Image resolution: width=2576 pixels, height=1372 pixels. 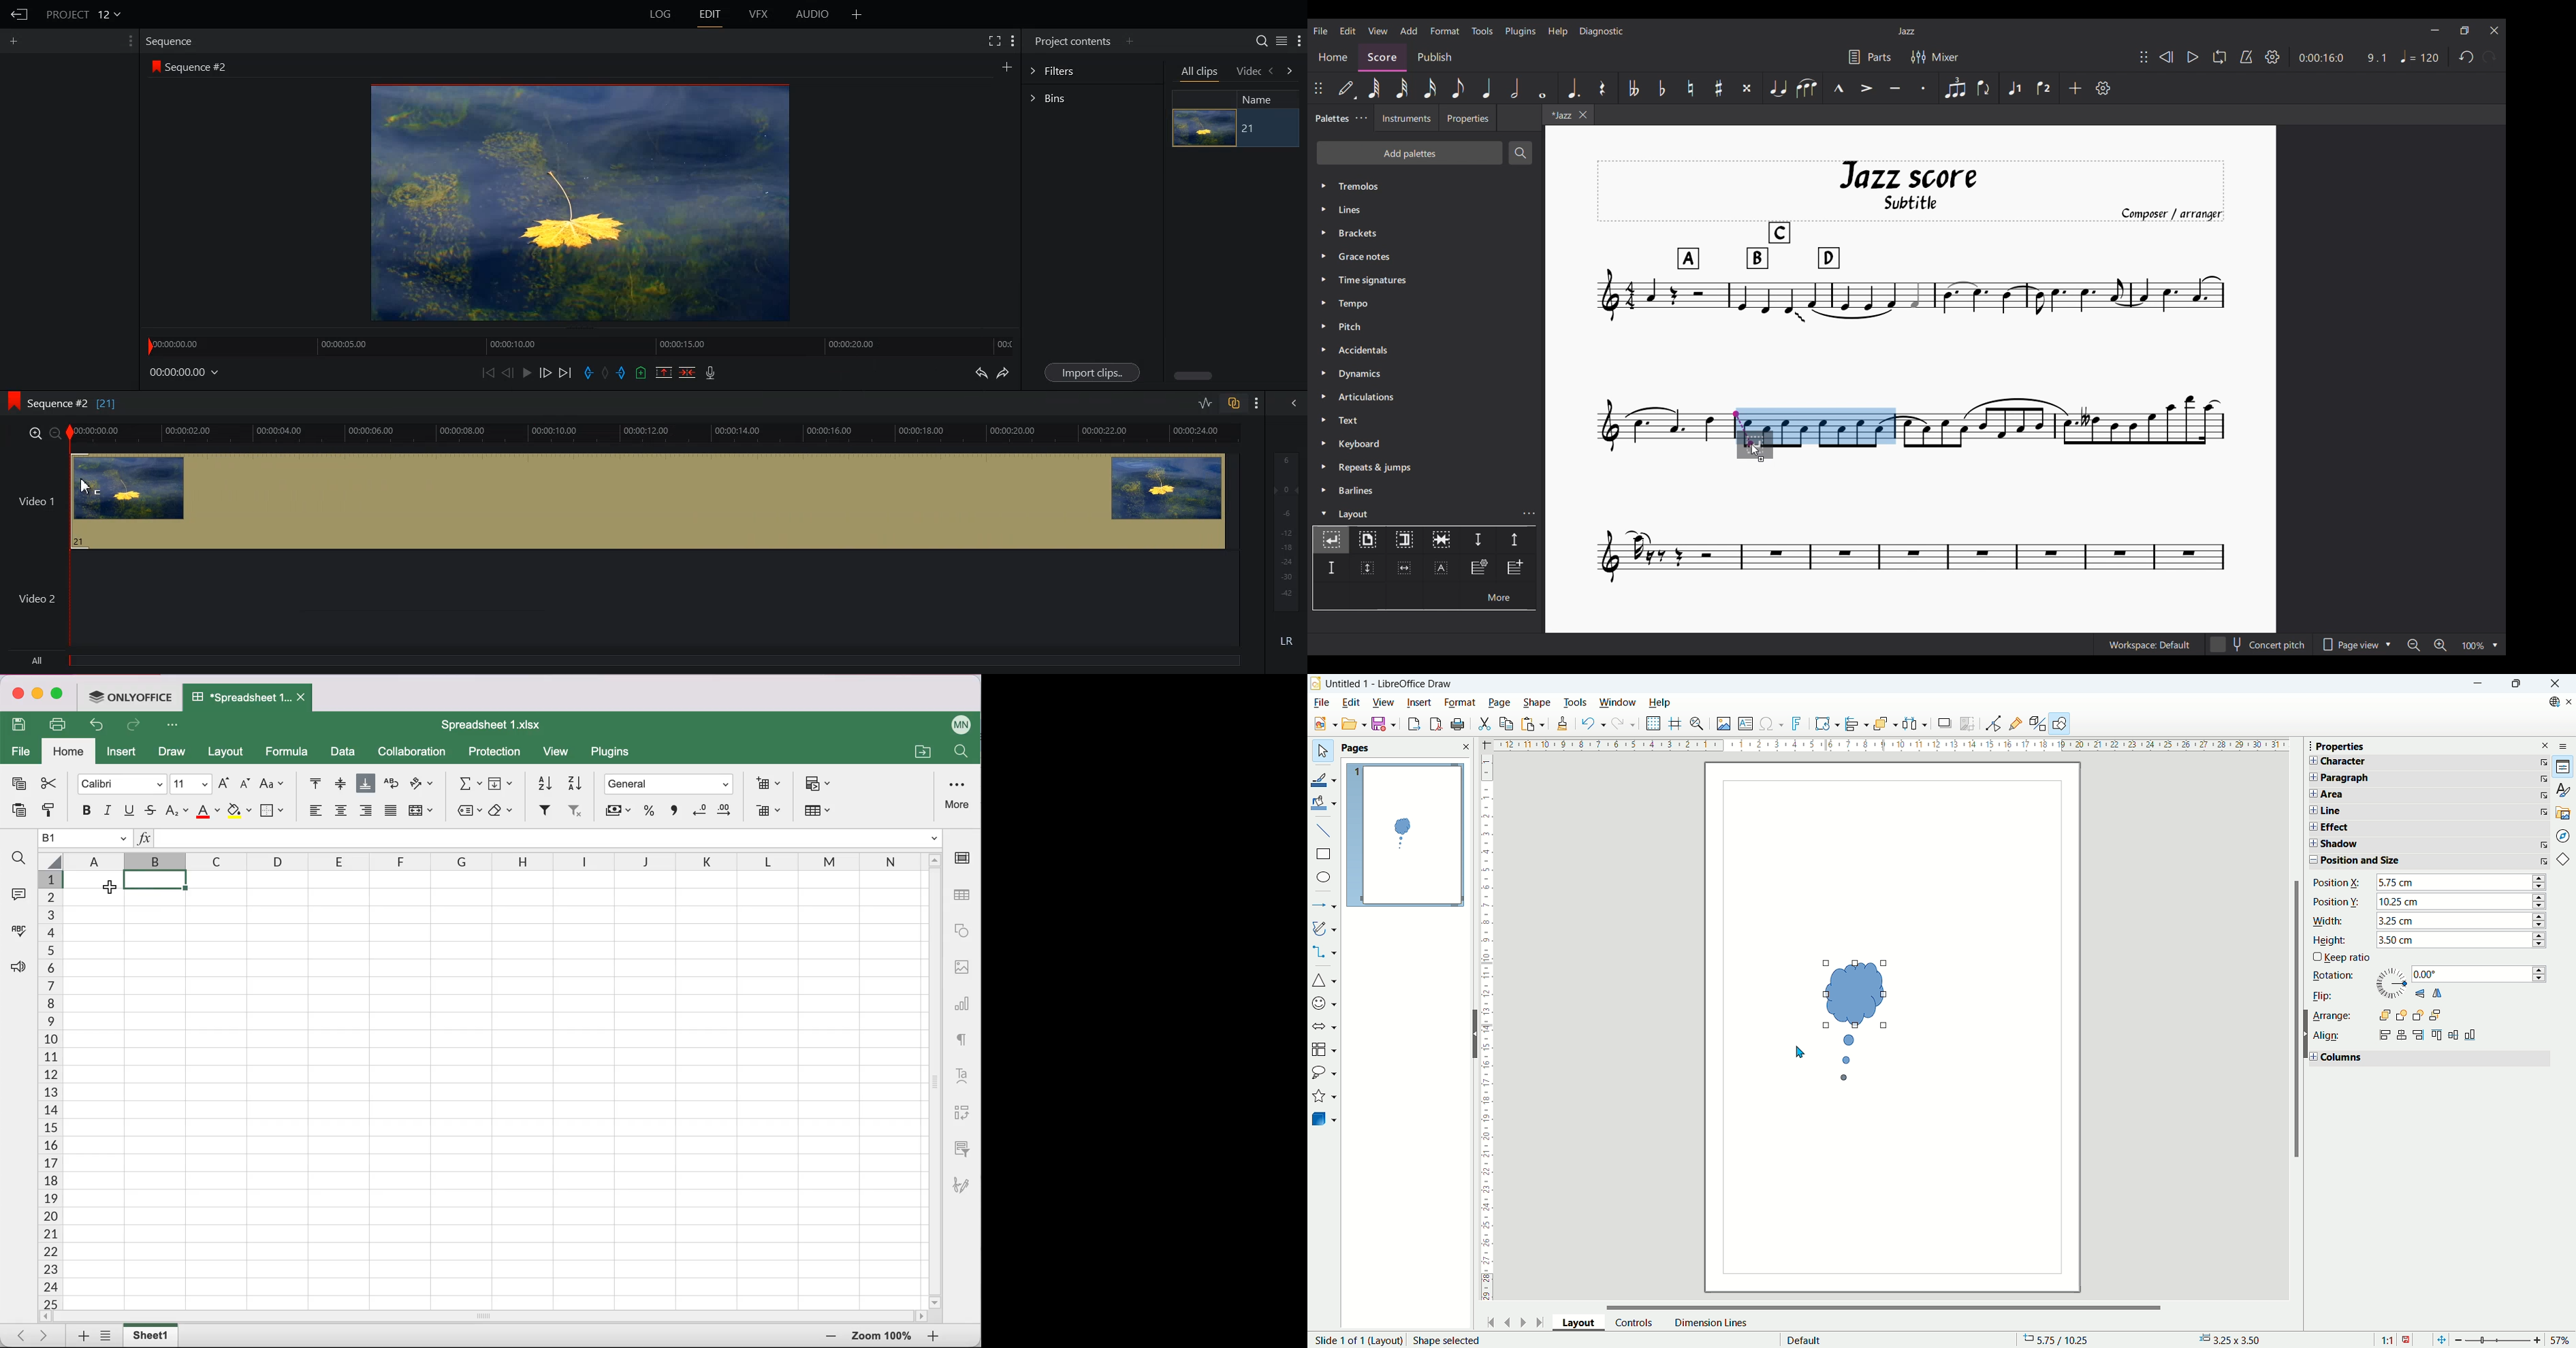 I want to click on Change position, so click(x=1318, y=88).